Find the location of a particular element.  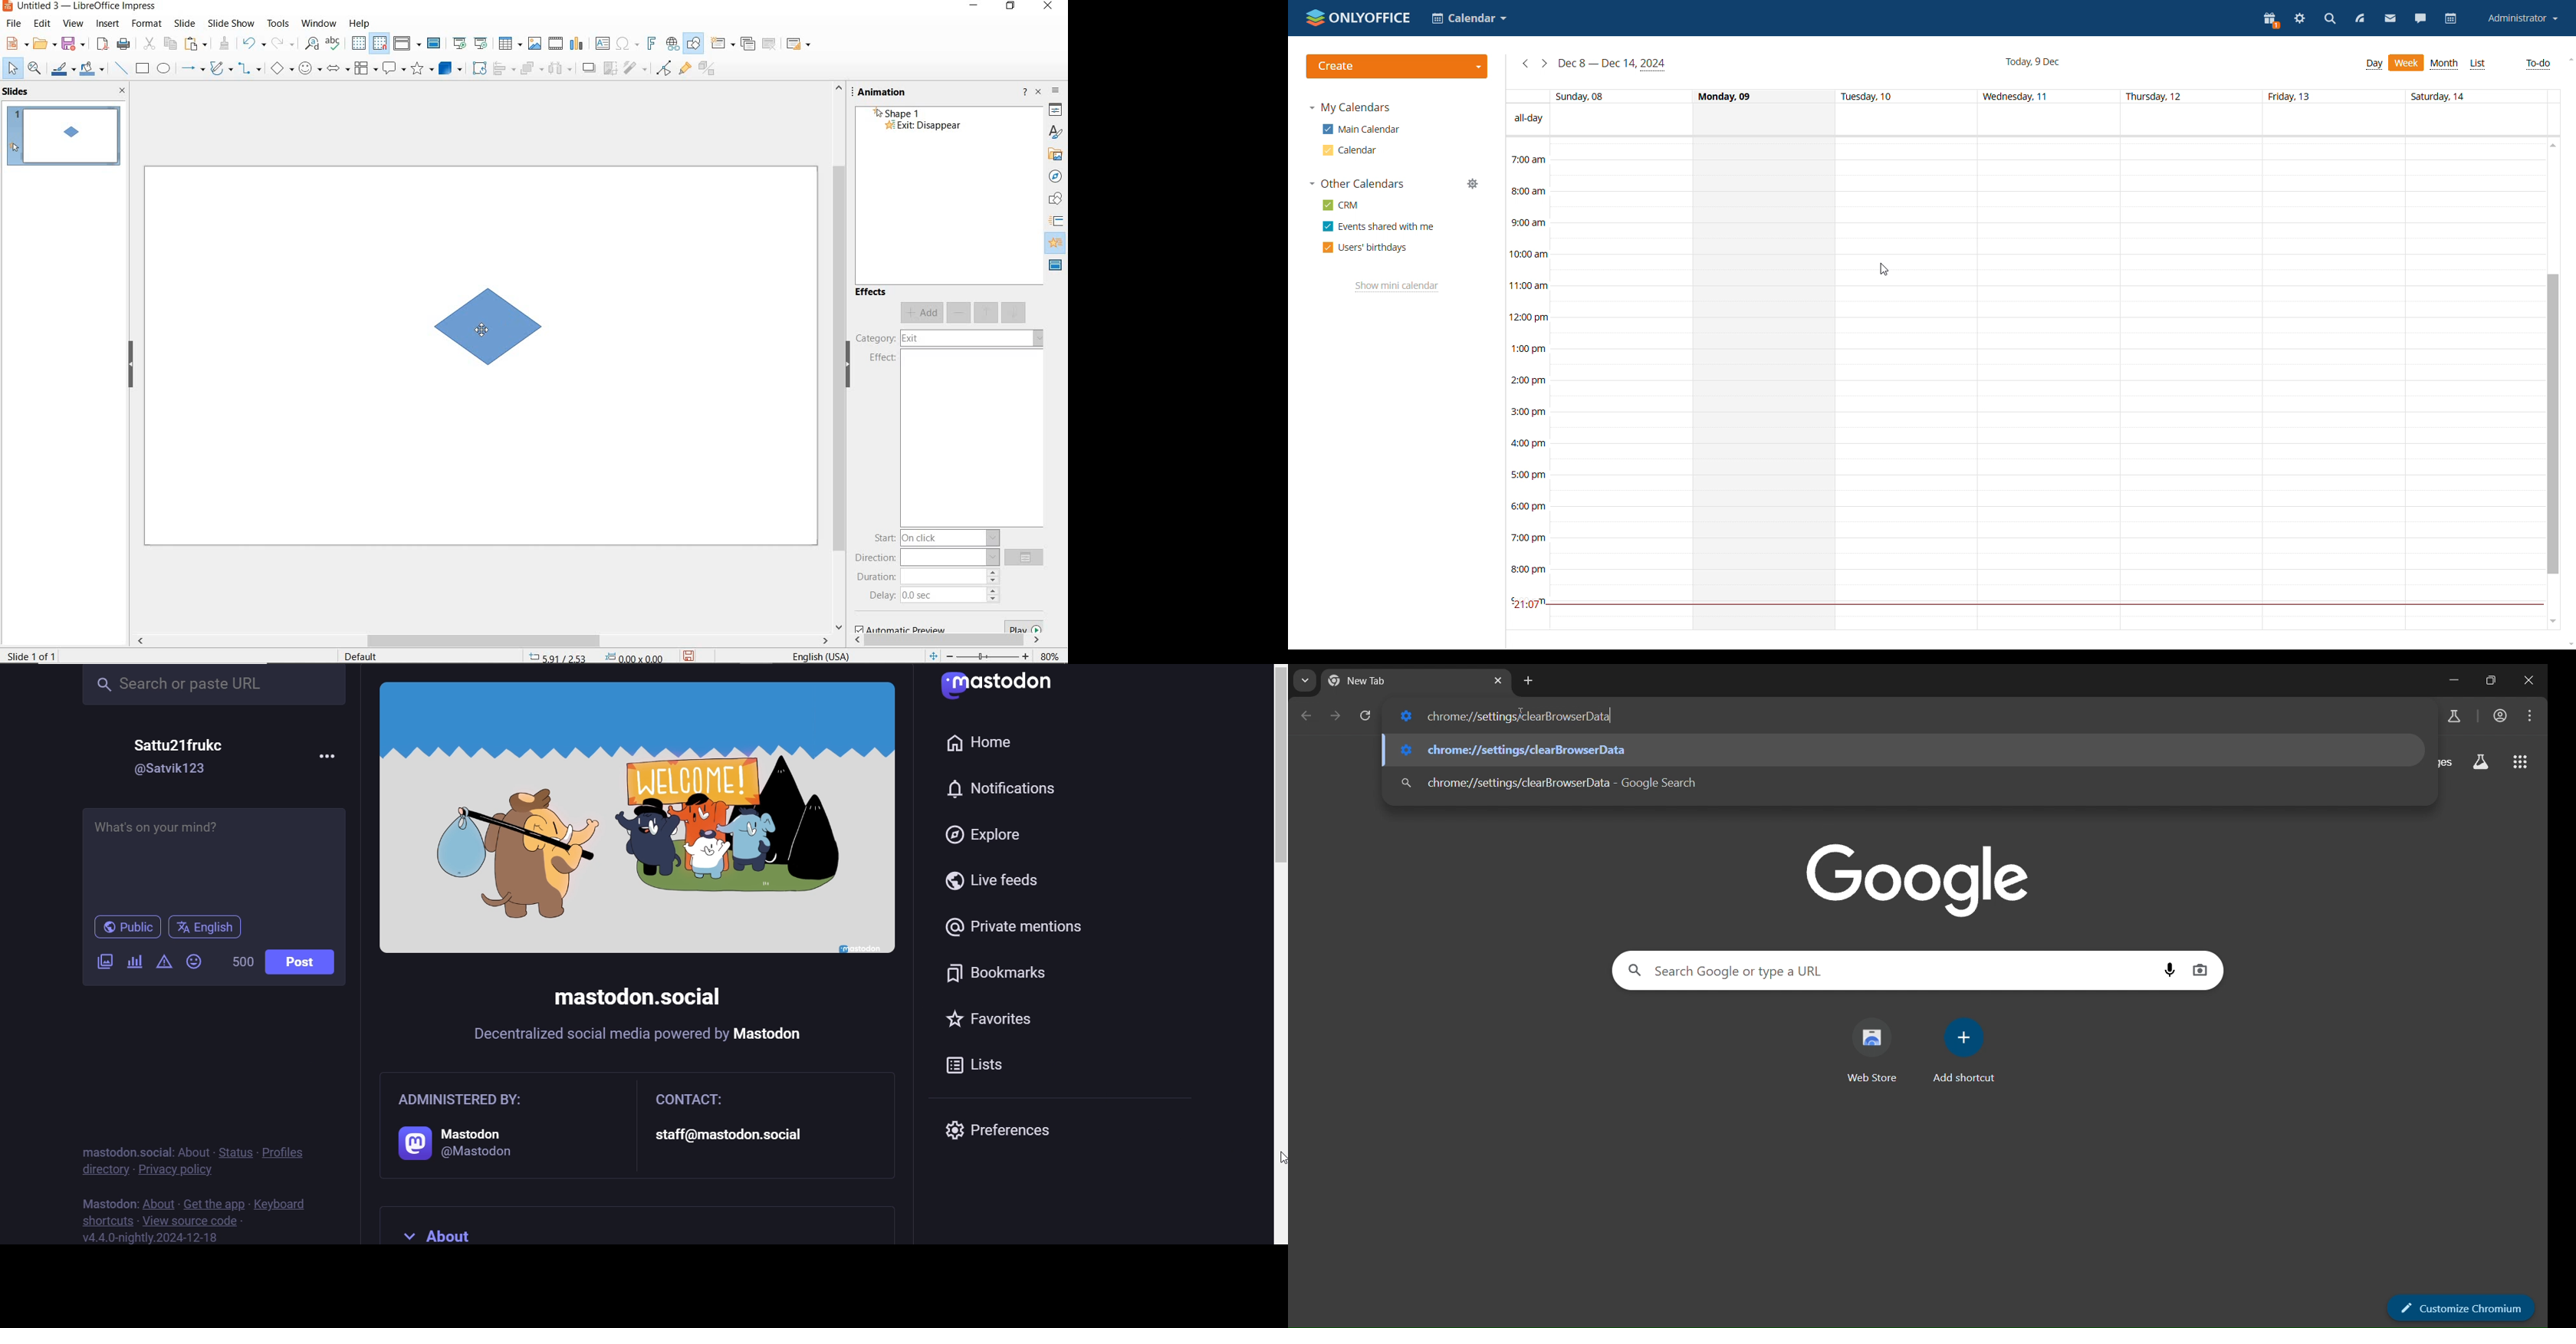

preferences is located at coordinates (1020, 1136).